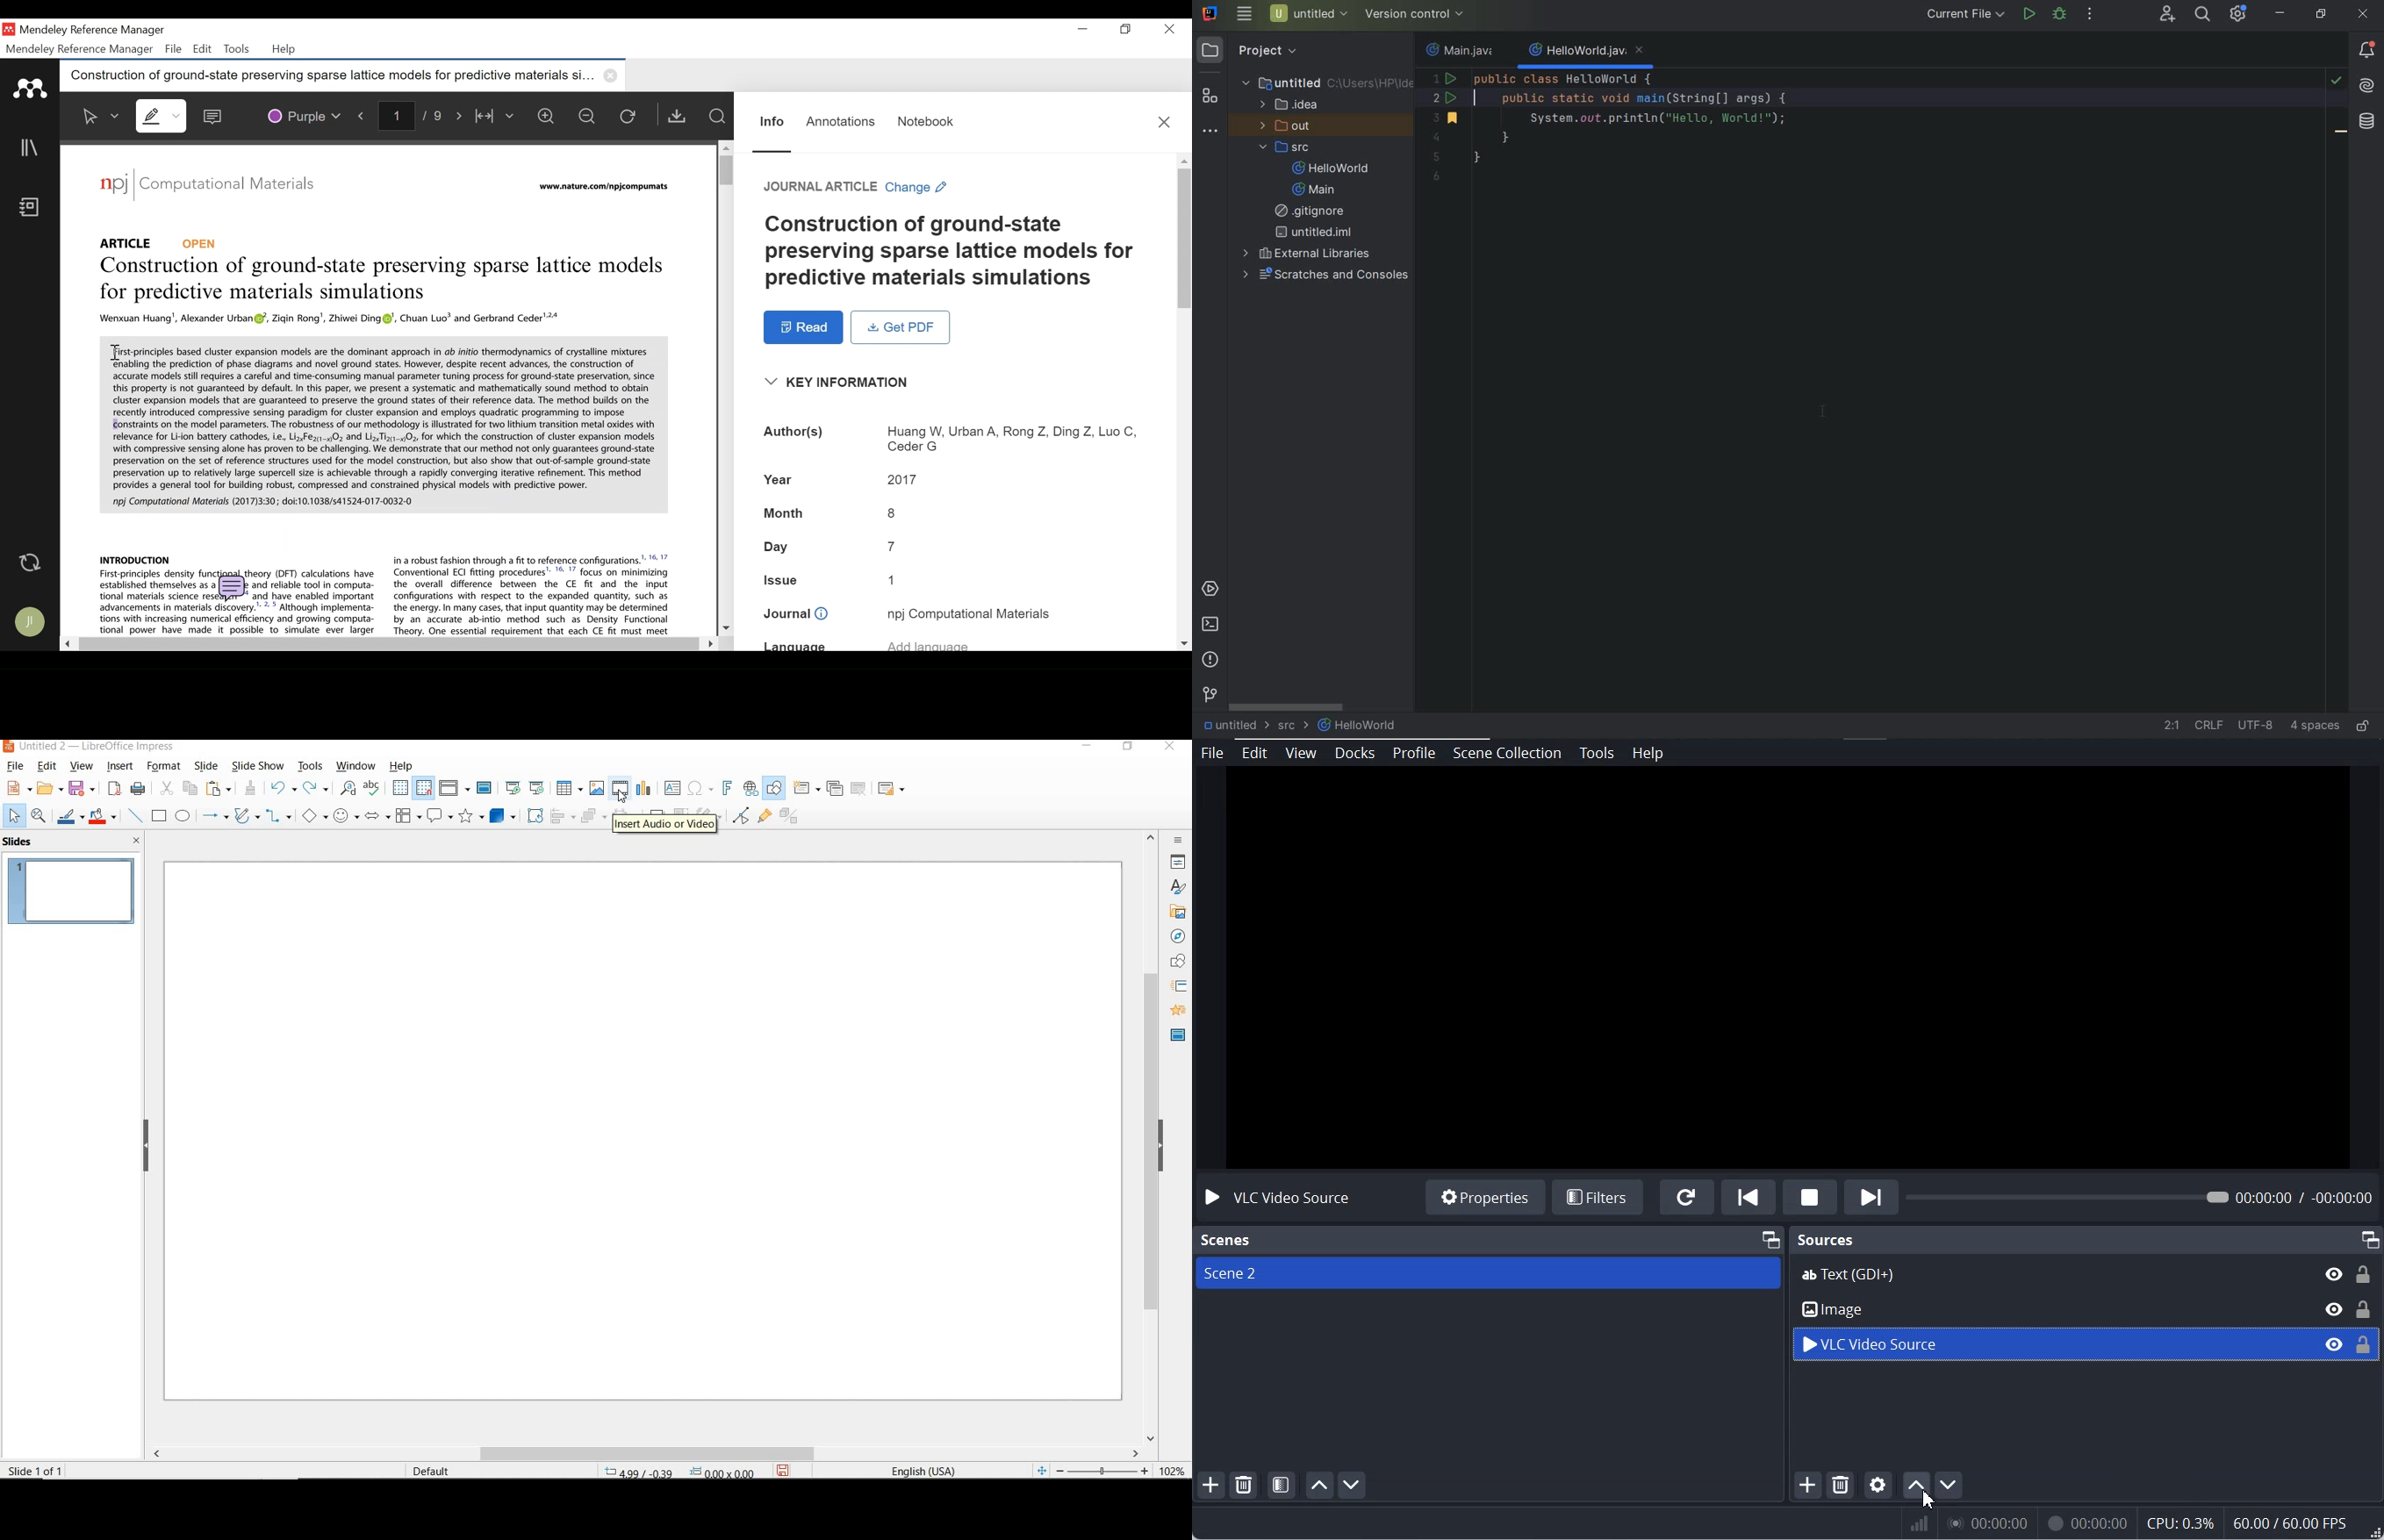 This screenshot has width=2408, height=1540. What do you see at coordinates (776, 788) in the screenshot?
I see `SHOW DRAW FUNCTIONS` at bounding box center [776, 788].